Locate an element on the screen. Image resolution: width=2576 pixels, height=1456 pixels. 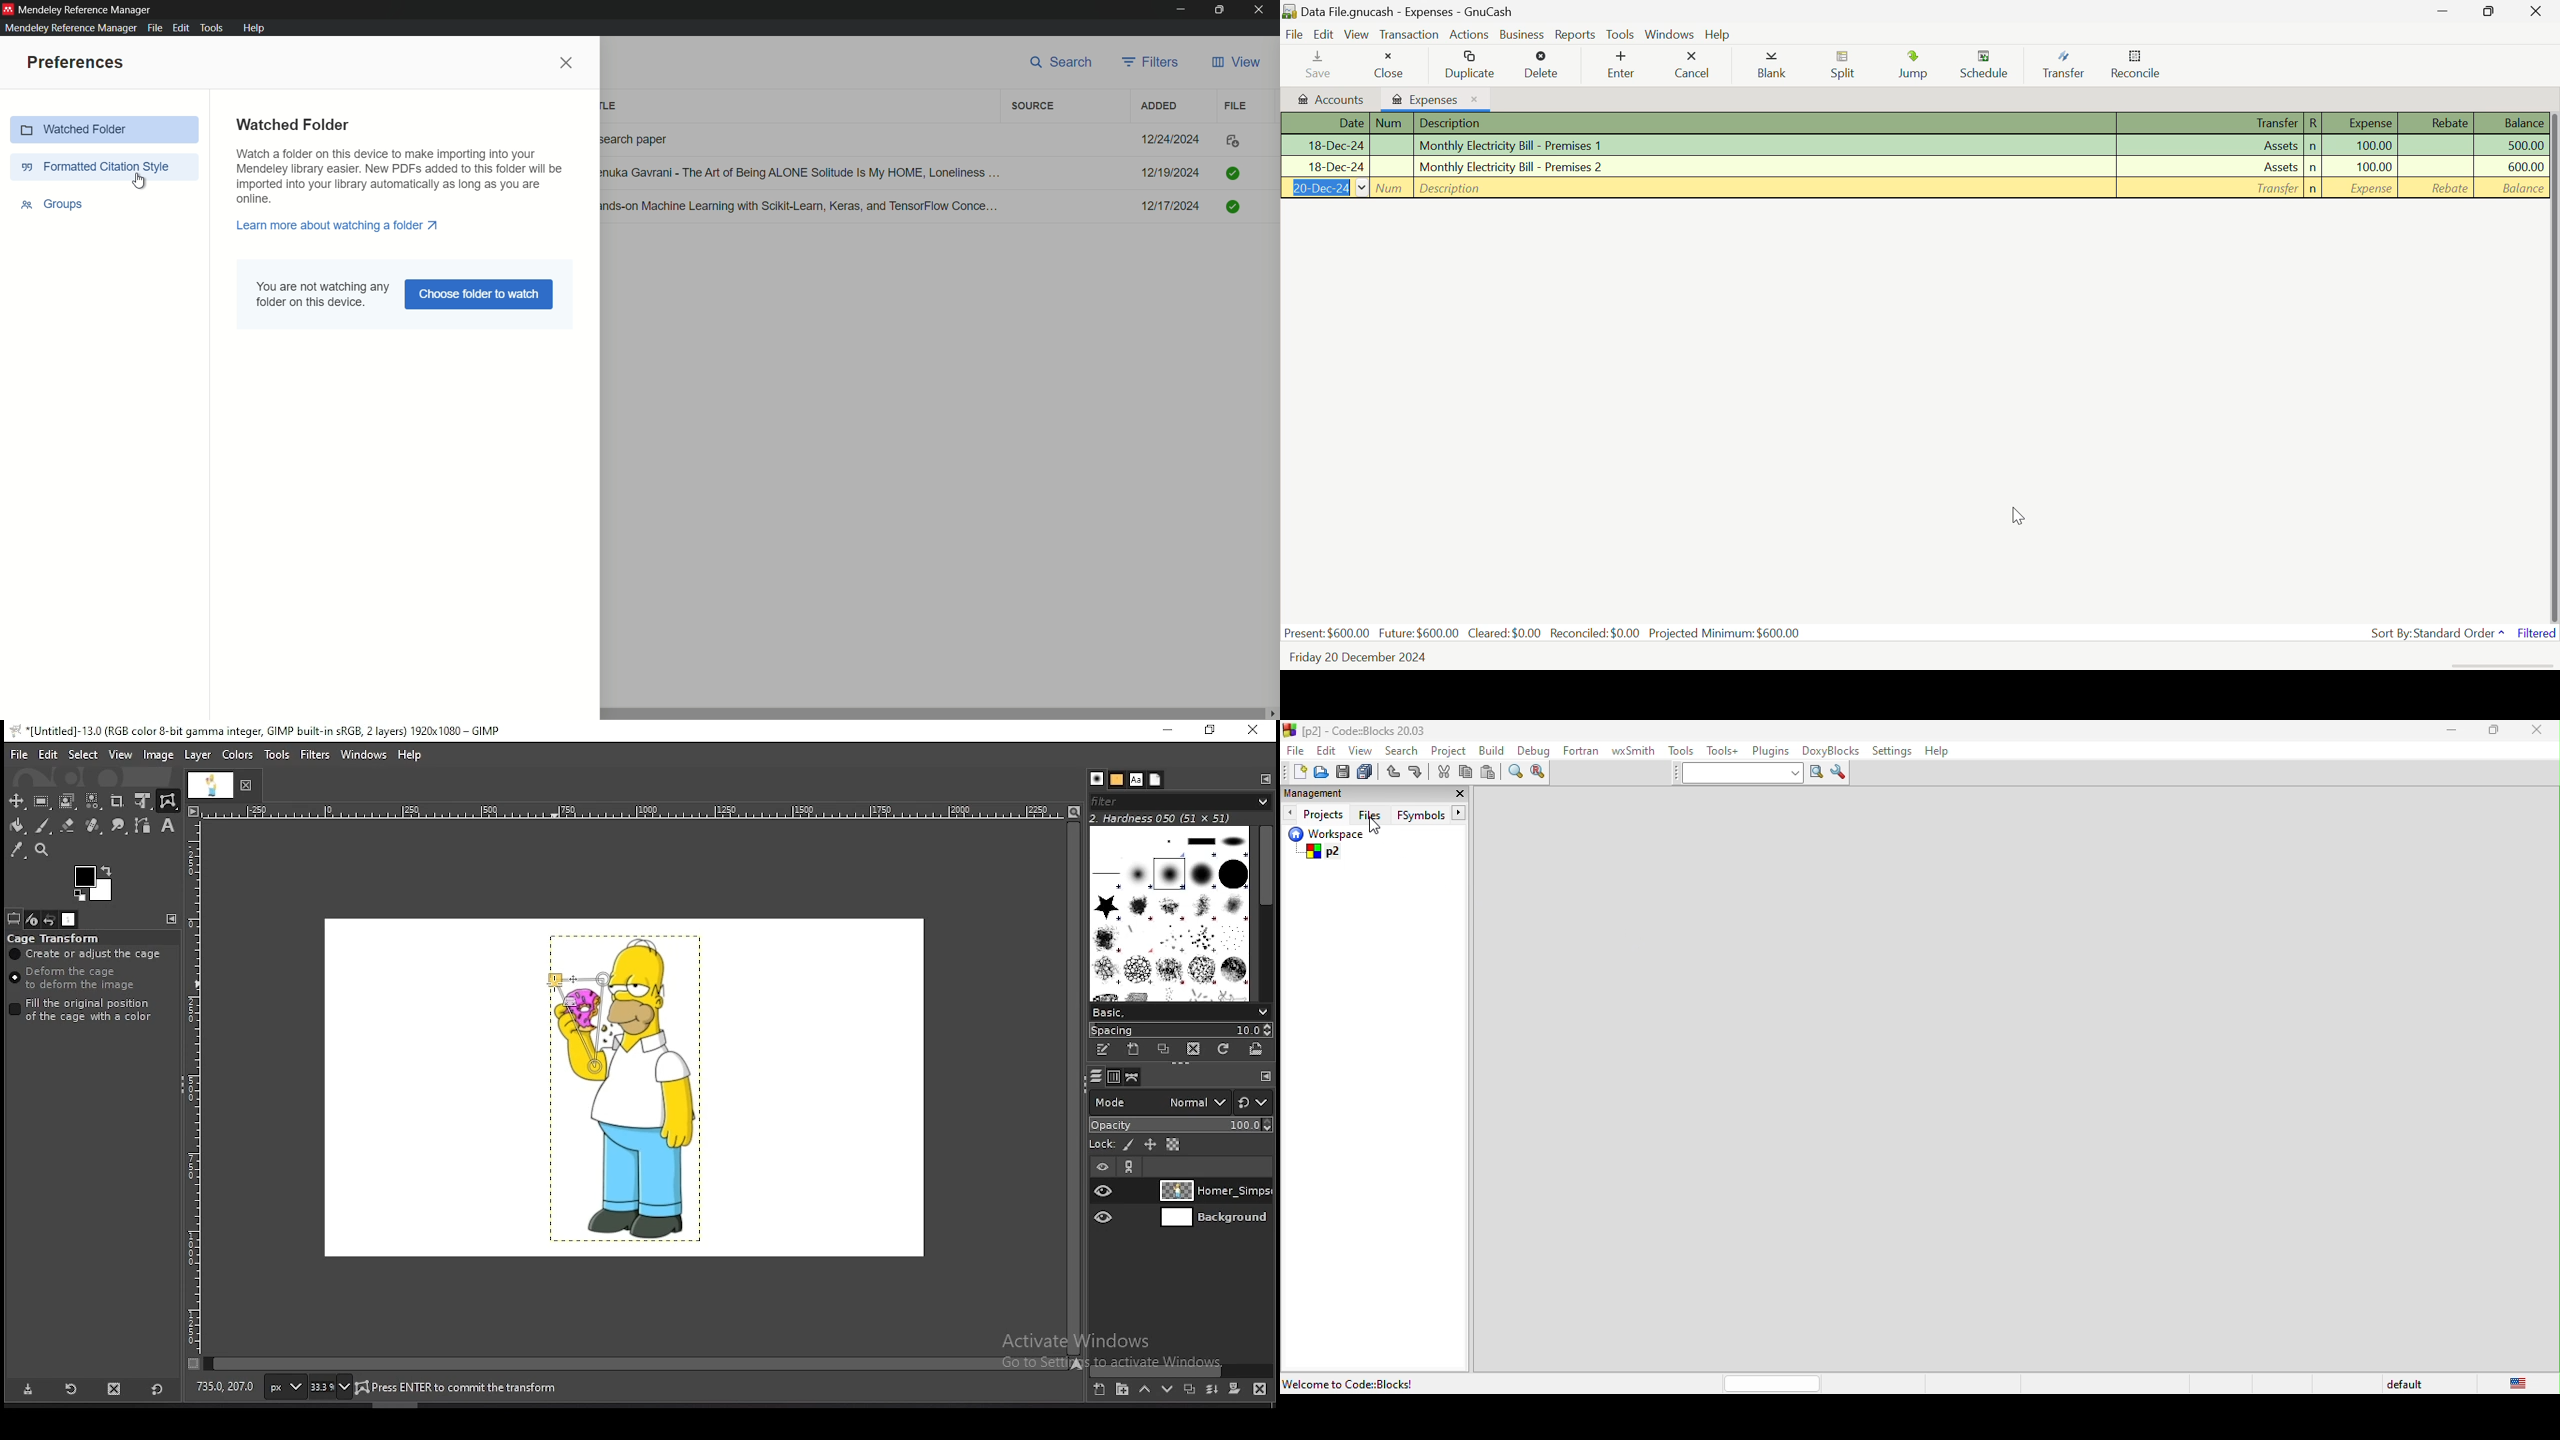
Amount is located at coordinates (2511, 168).